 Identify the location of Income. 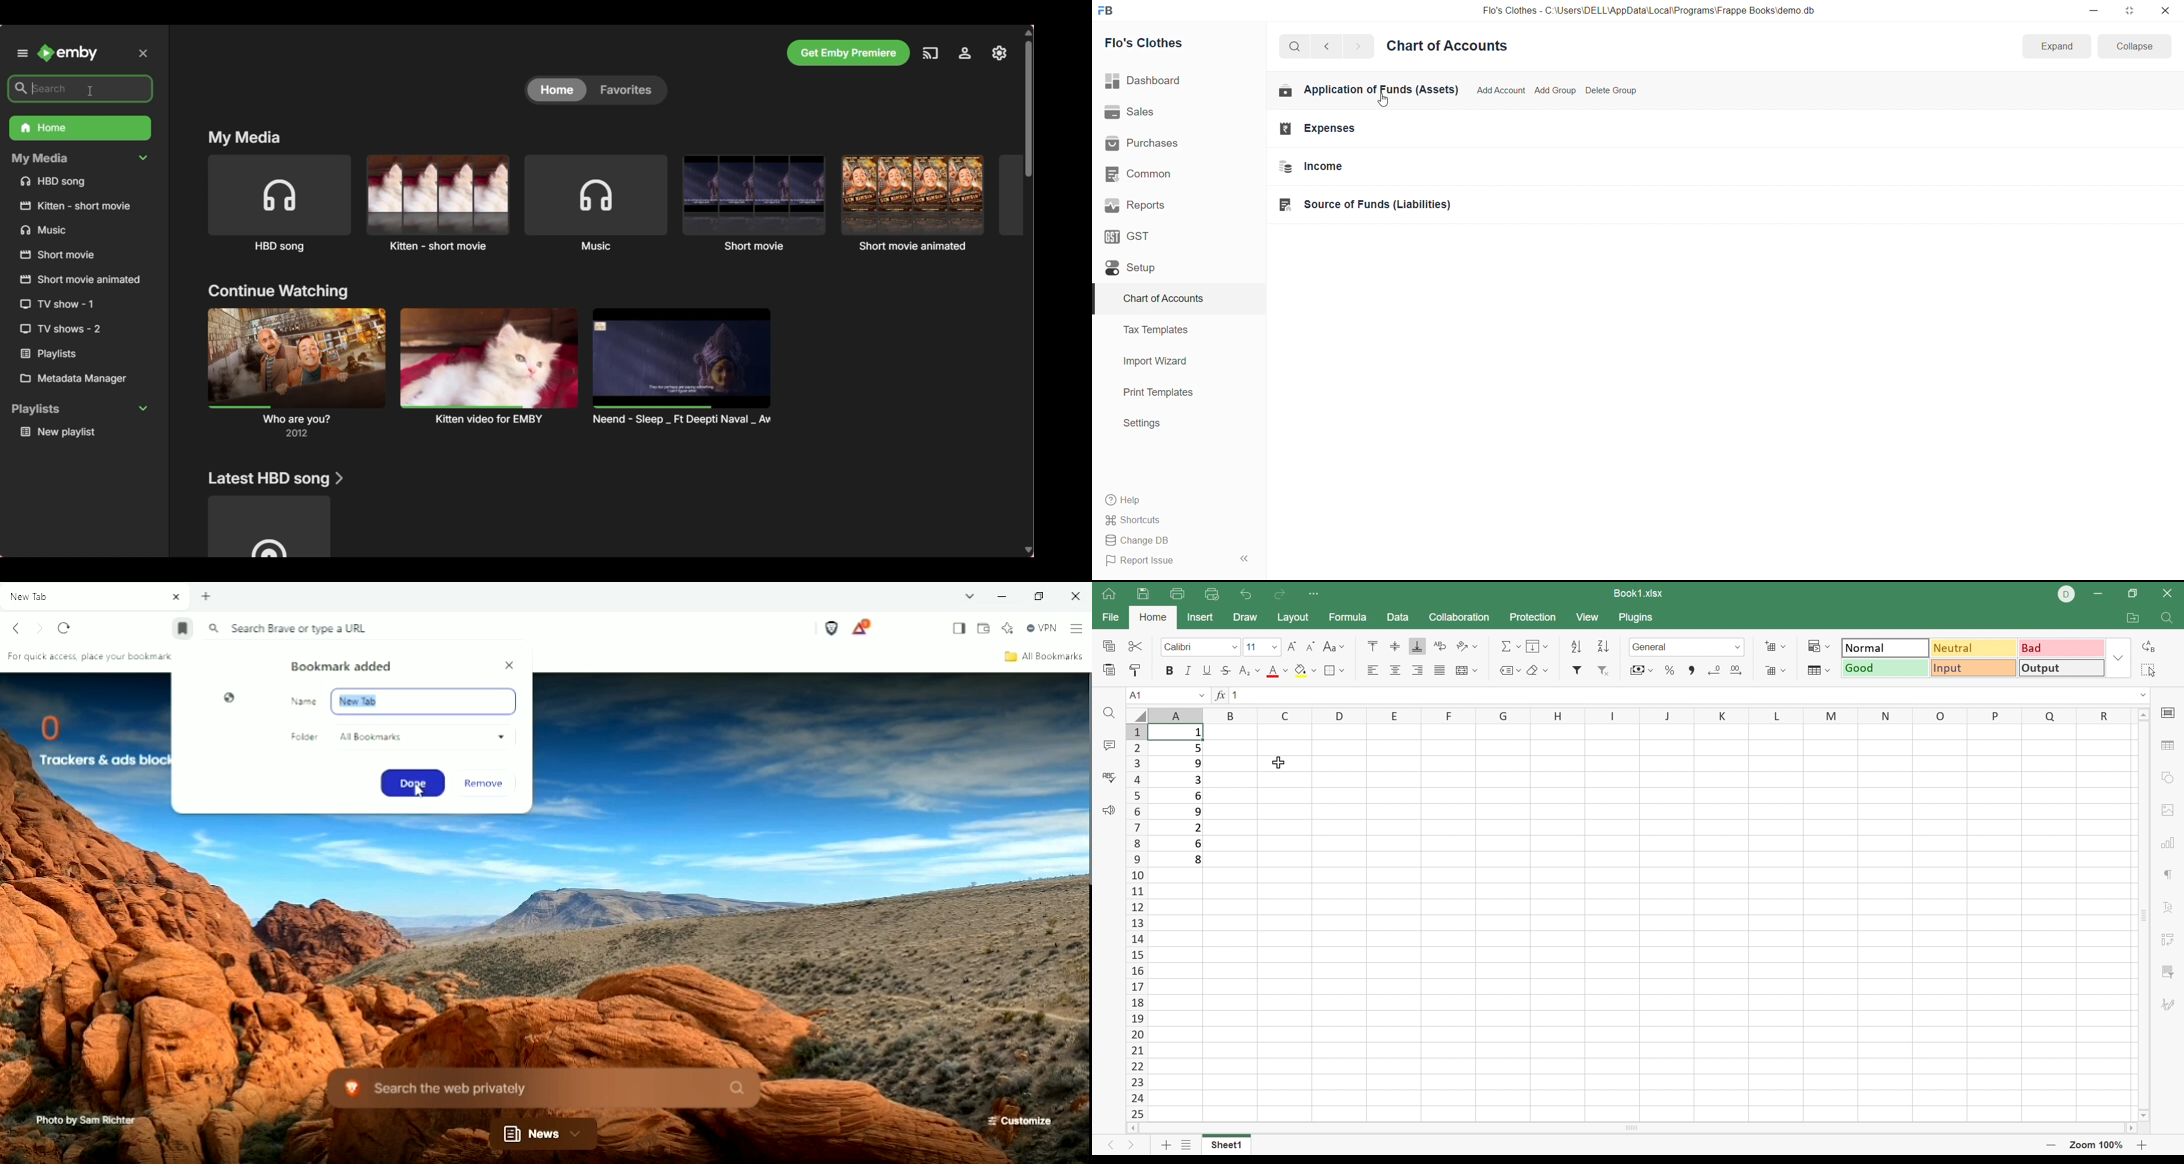
(1368, 168).